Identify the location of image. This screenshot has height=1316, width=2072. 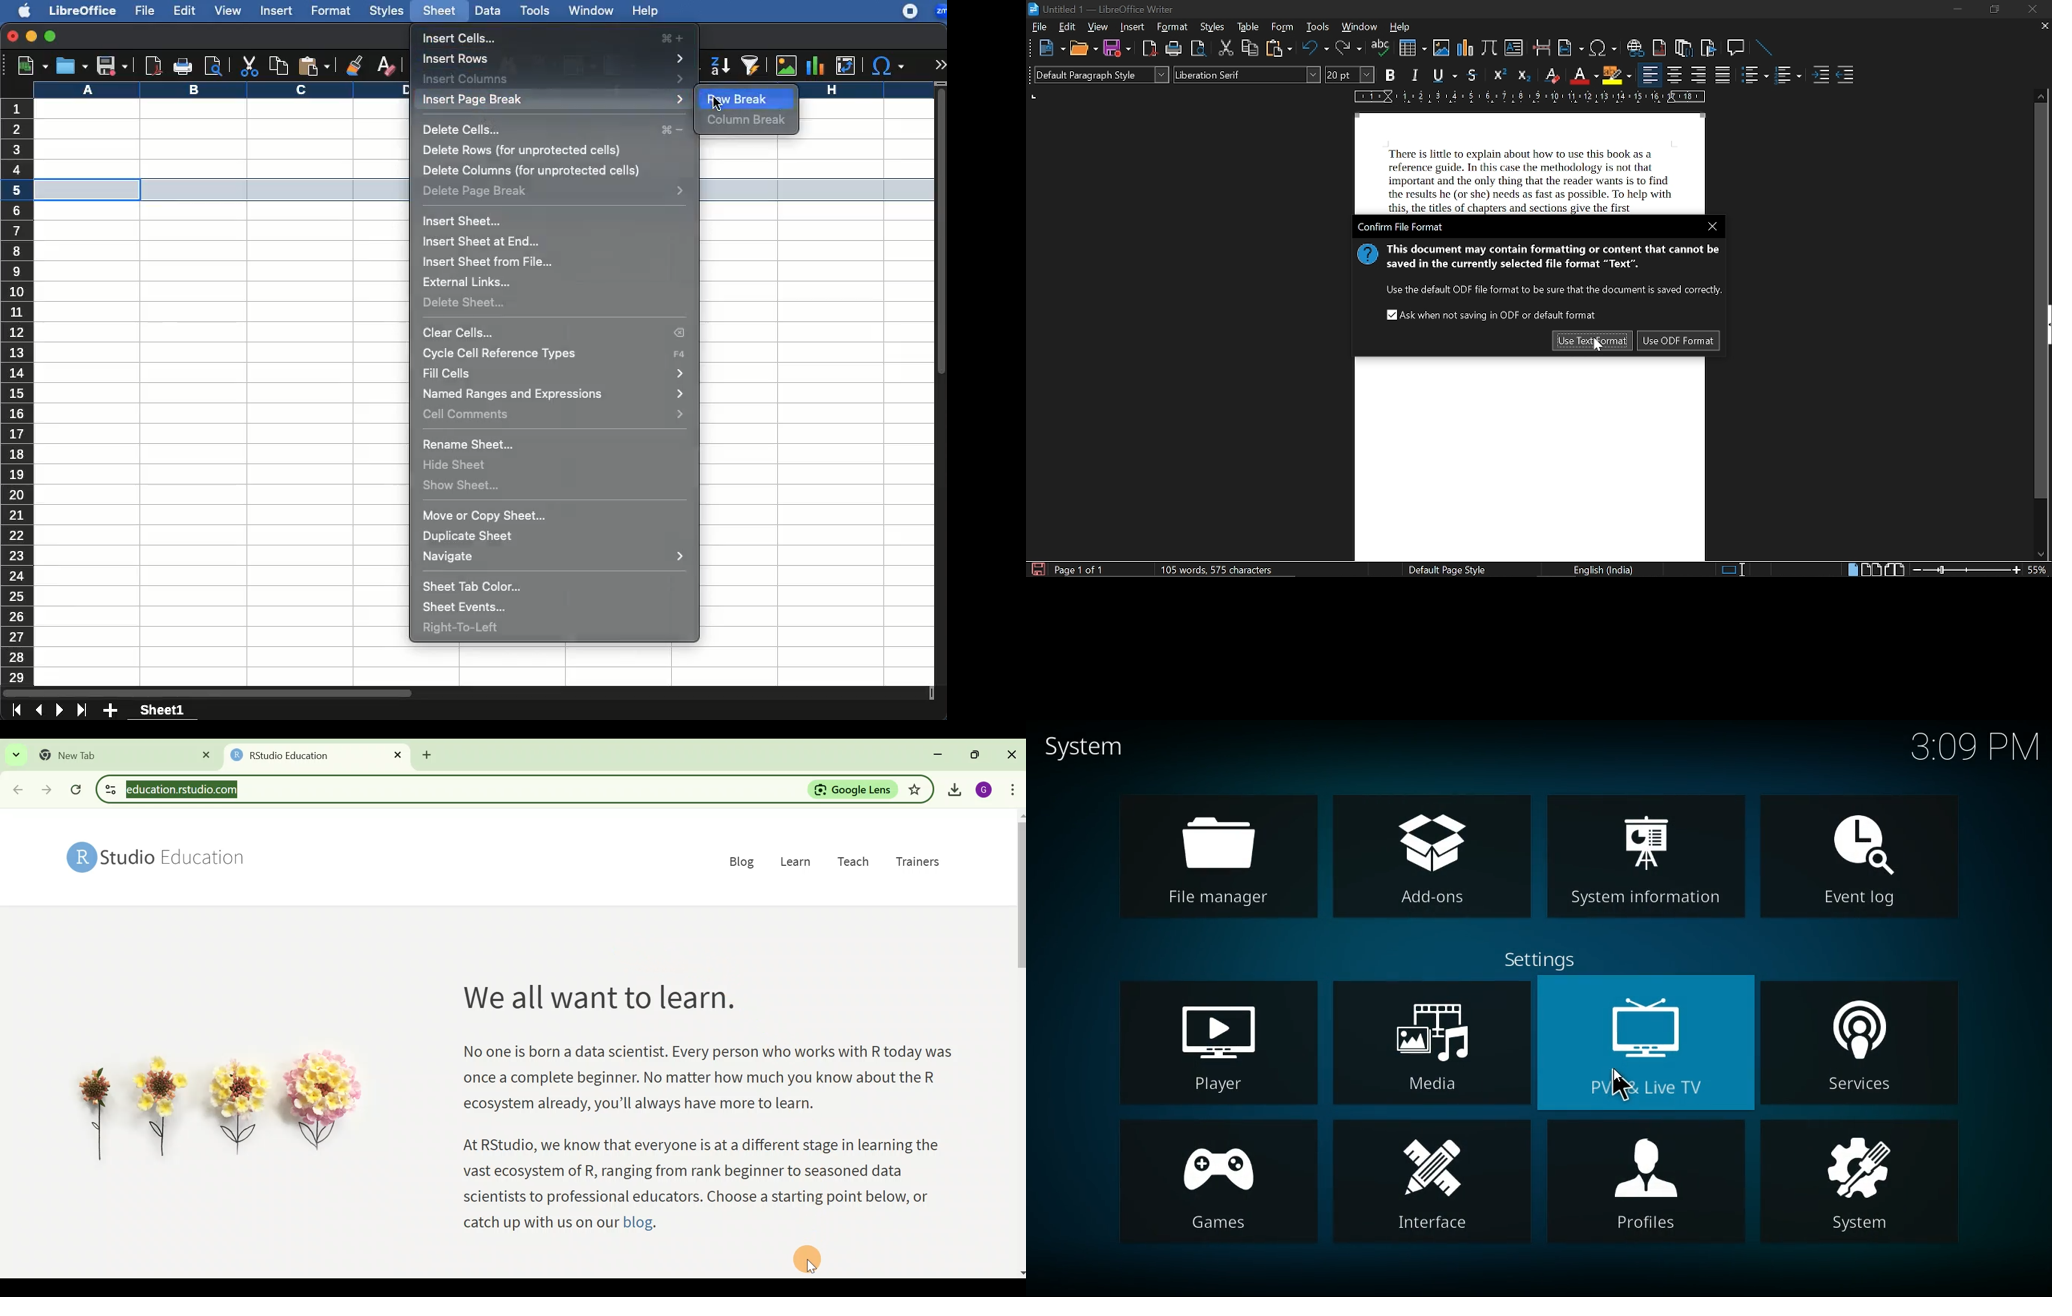
(786, 66).